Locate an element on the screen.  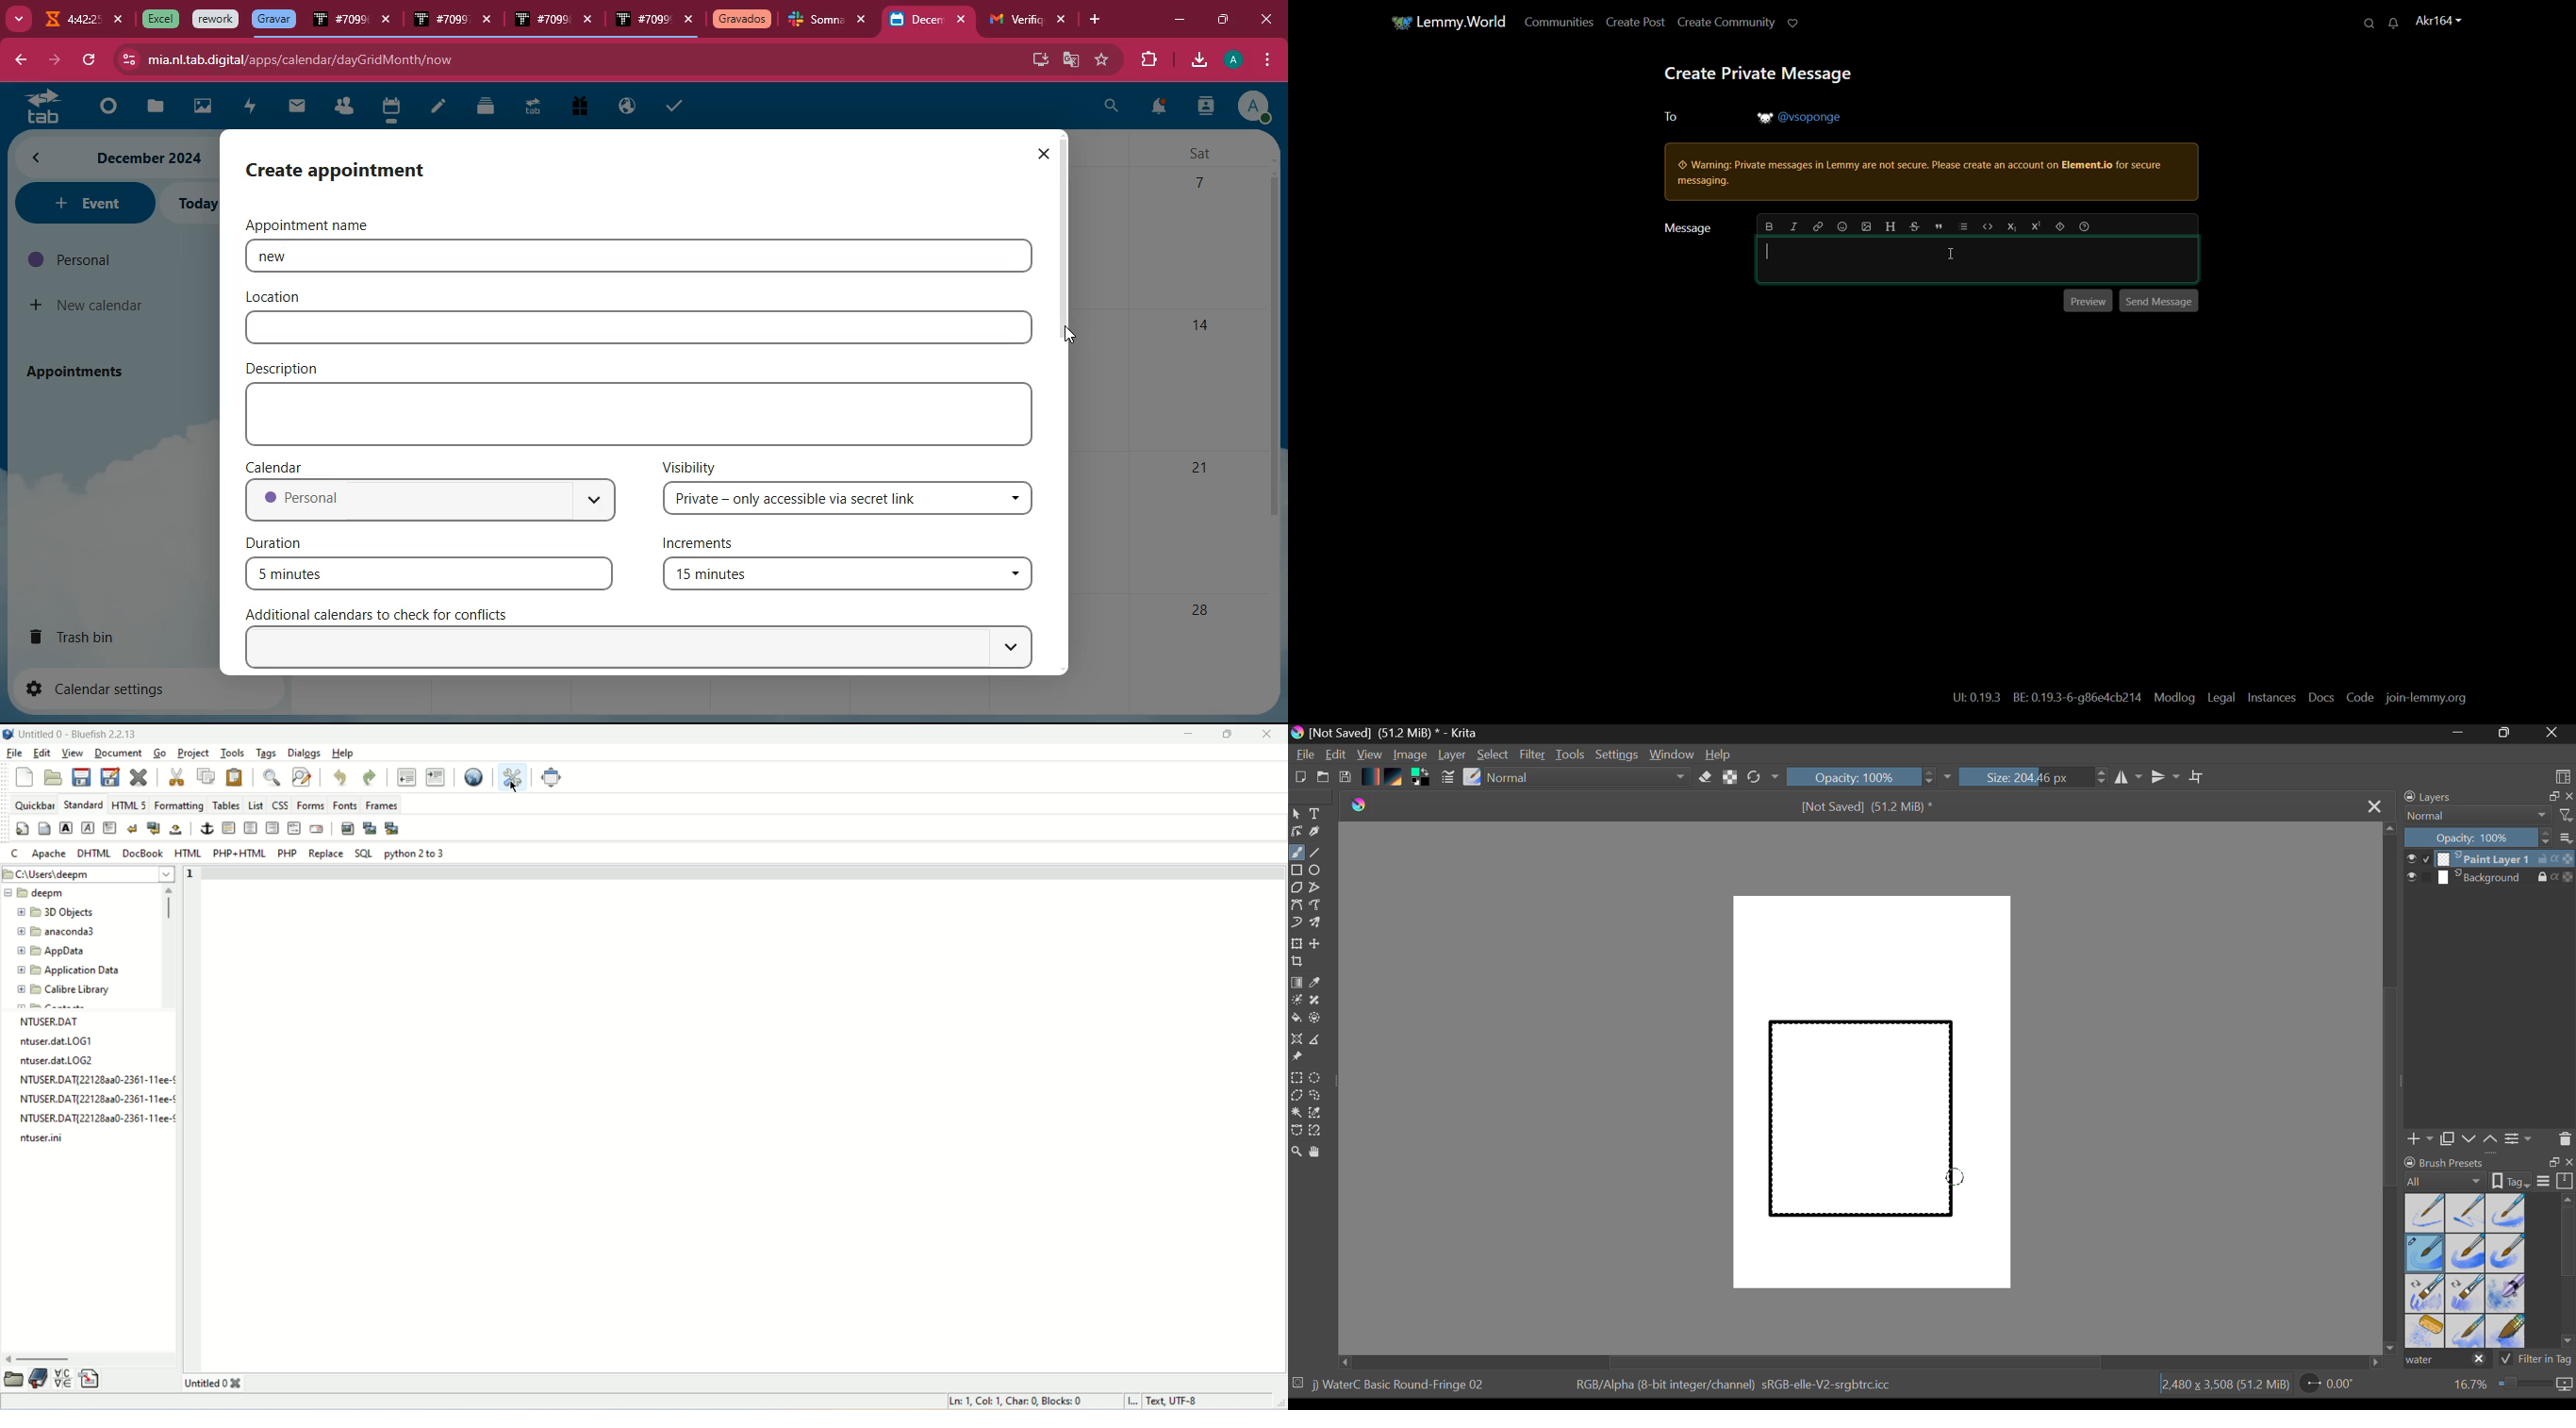
Smart Assistant is located at coordinates (1296, 1041).